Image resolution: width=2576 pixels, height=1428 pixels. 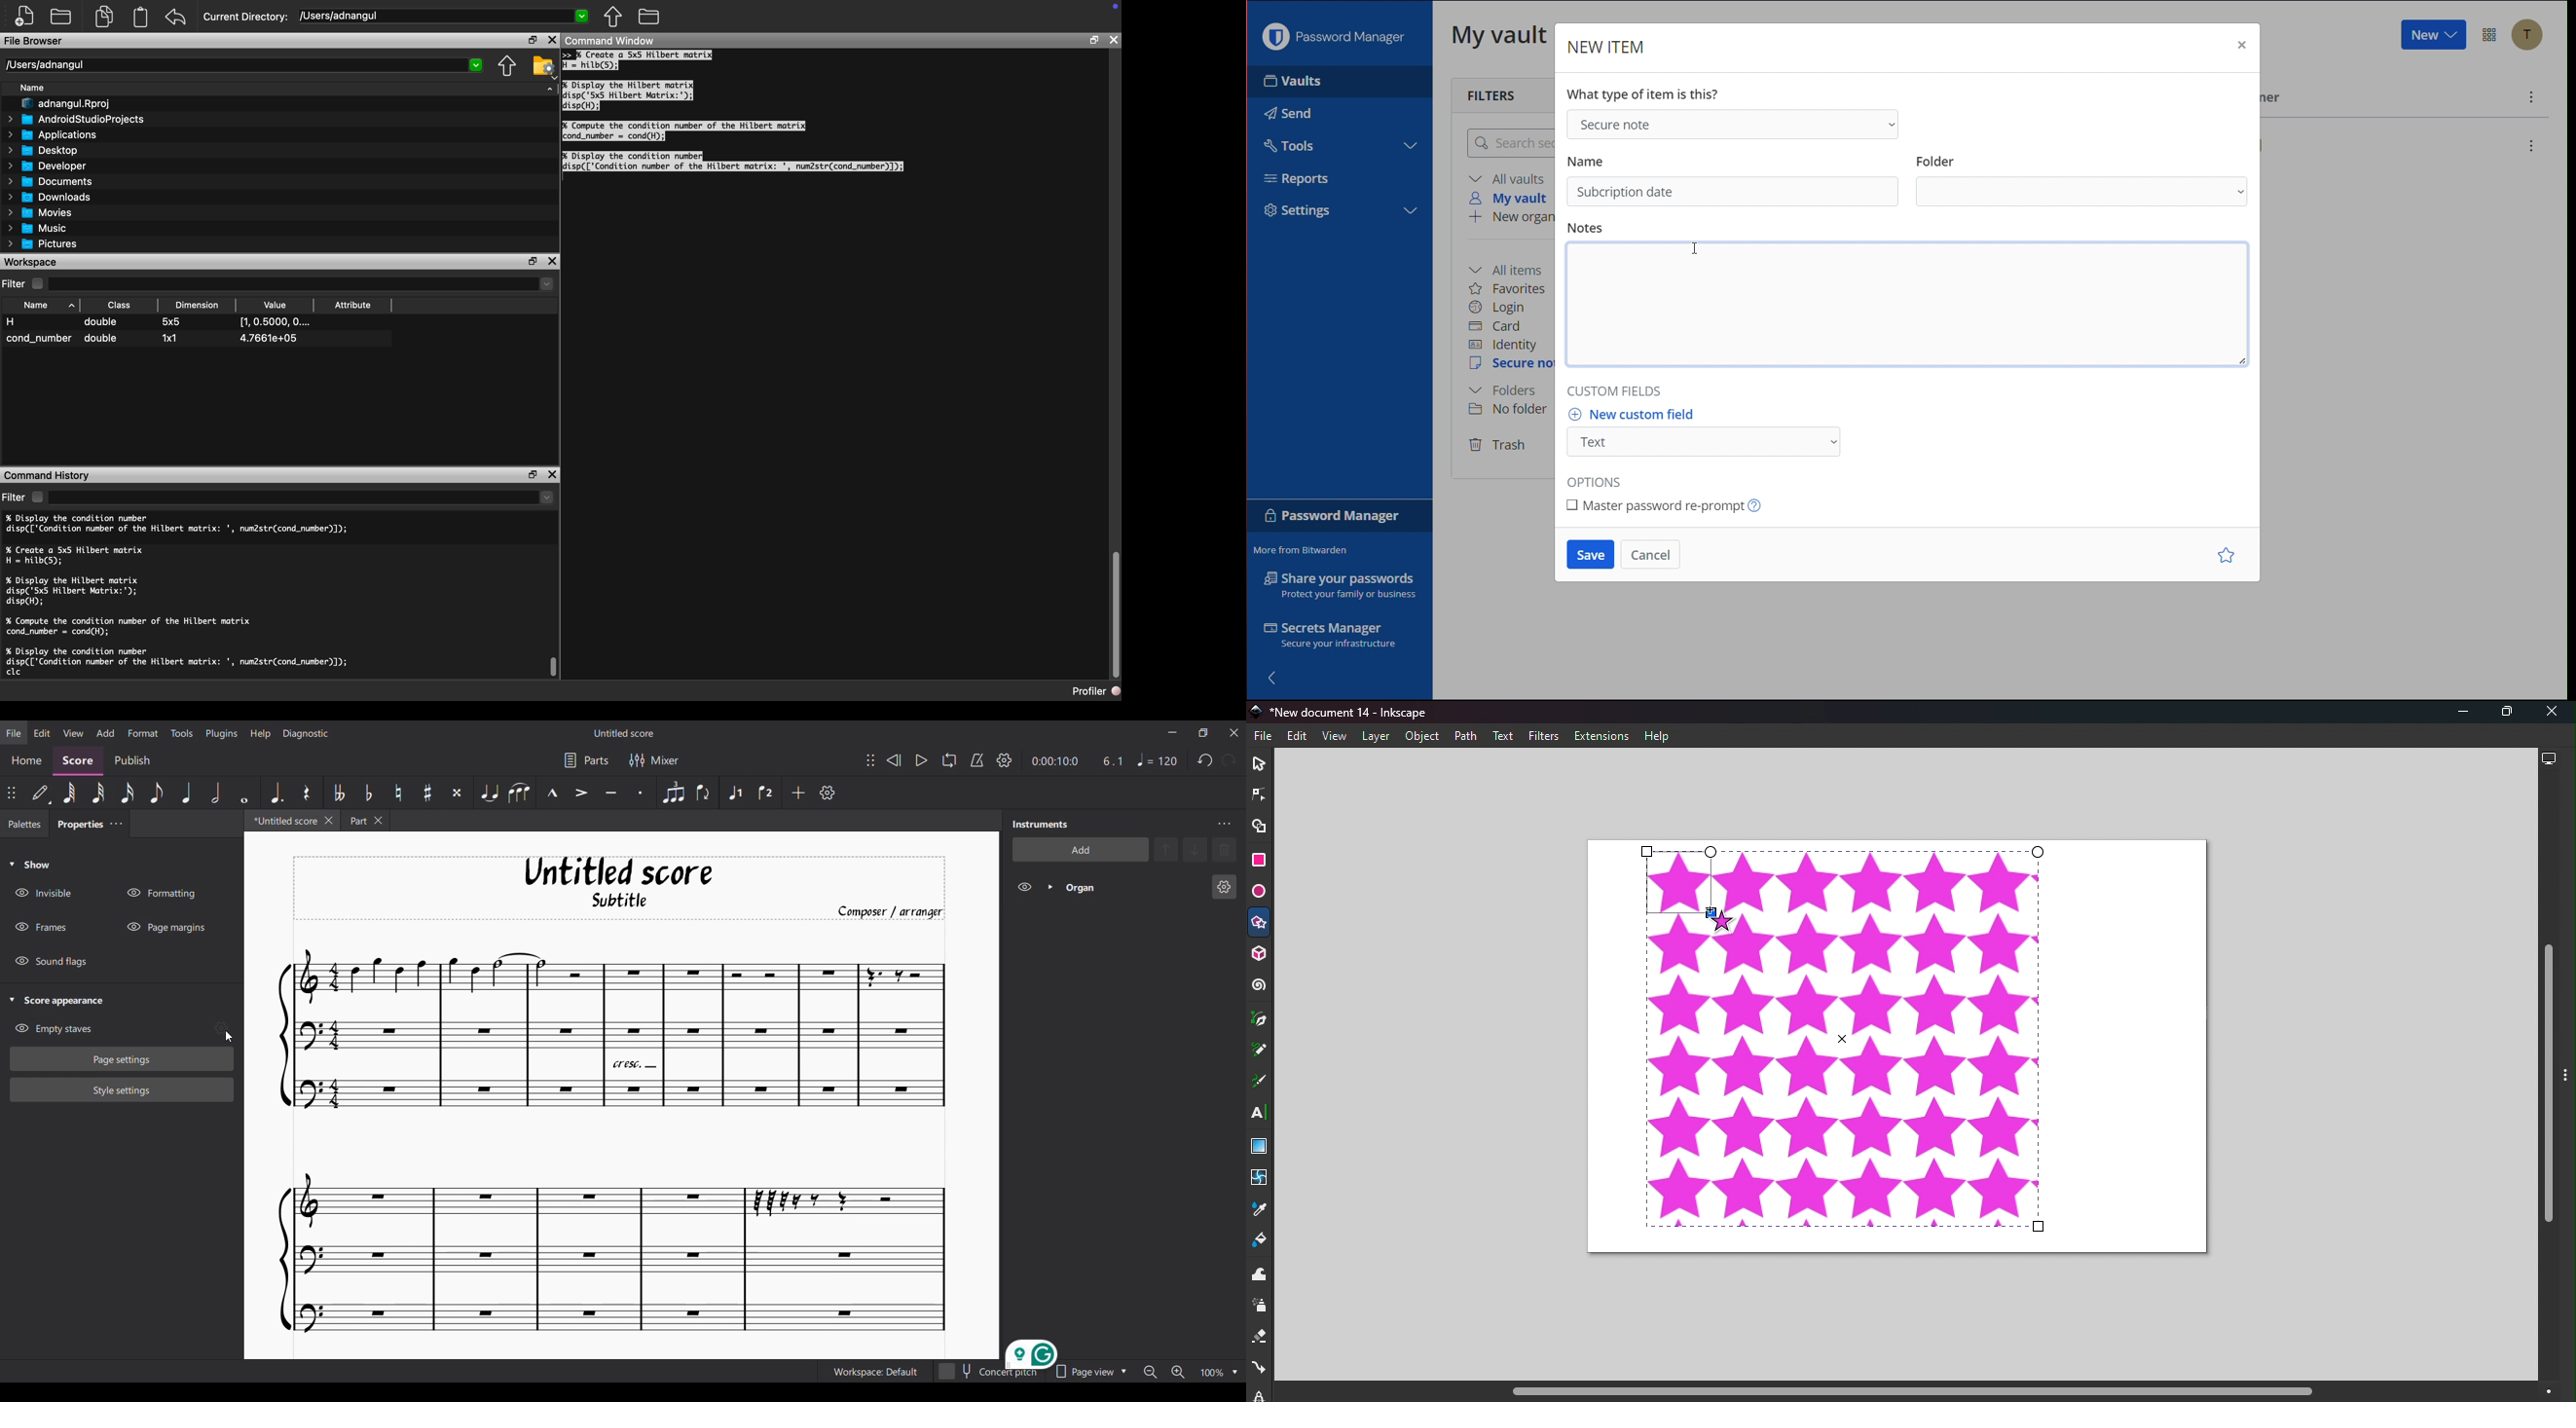 I want to click on Reports, so click(x=1303, y=181).